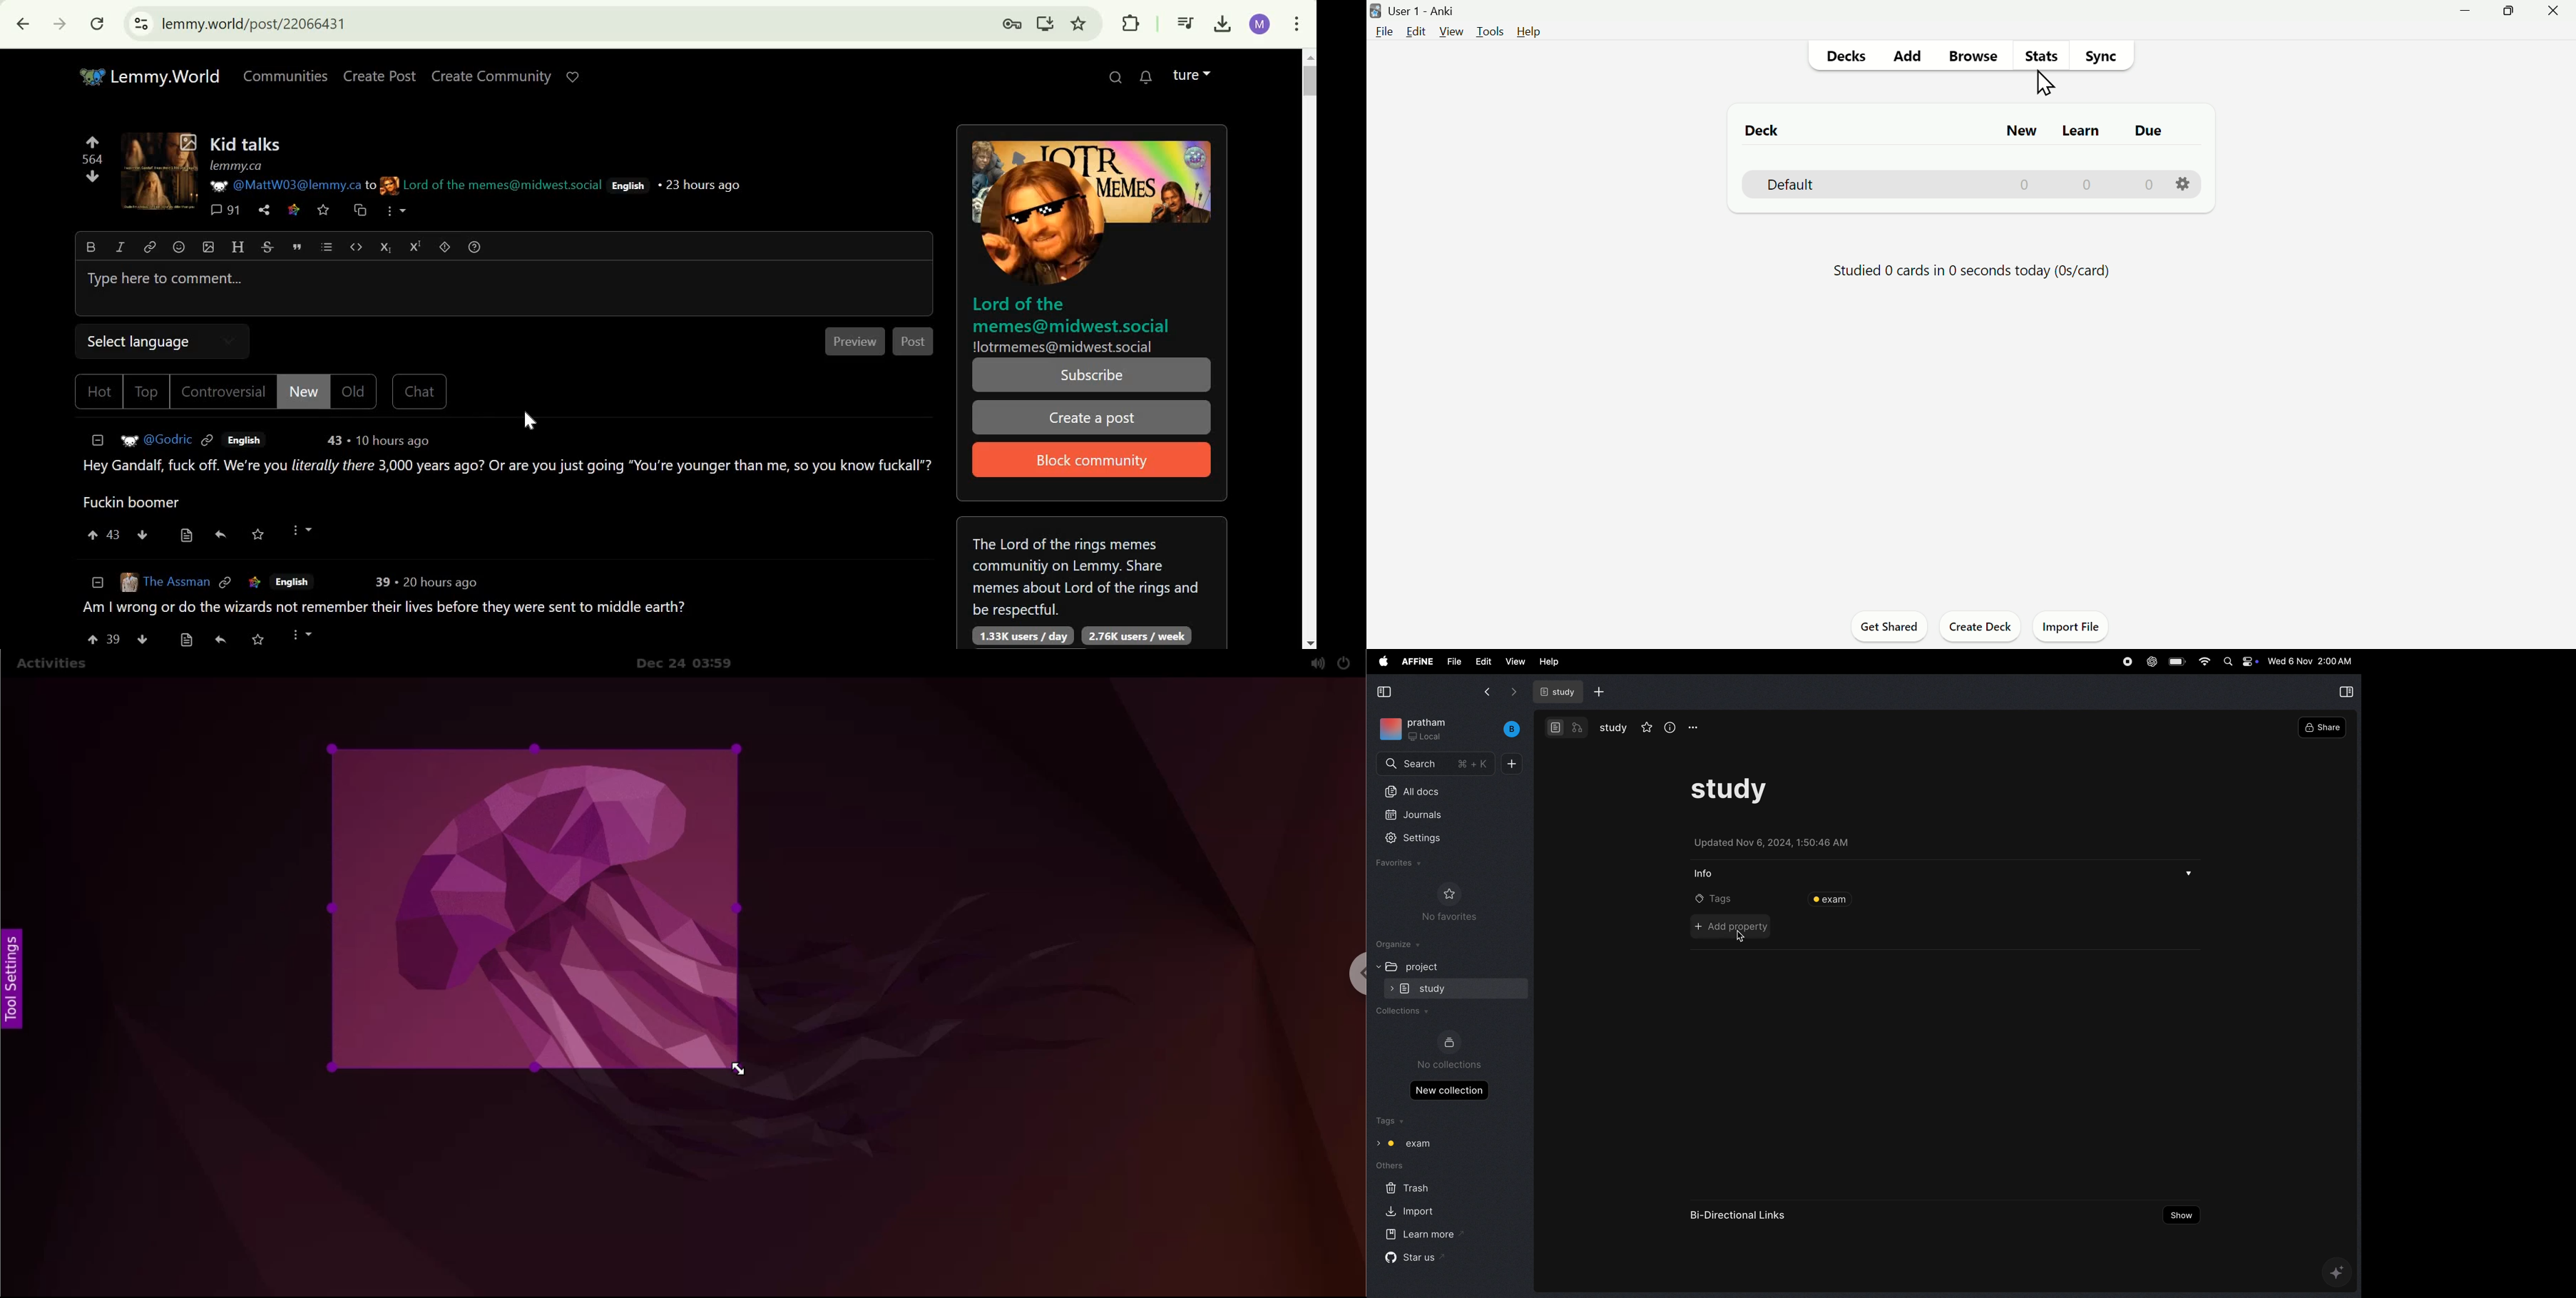 The image size is (2576, 1316). Describe the element at coordinates (701, 184) in the screenshot. I see `23 hours ago` at that location.